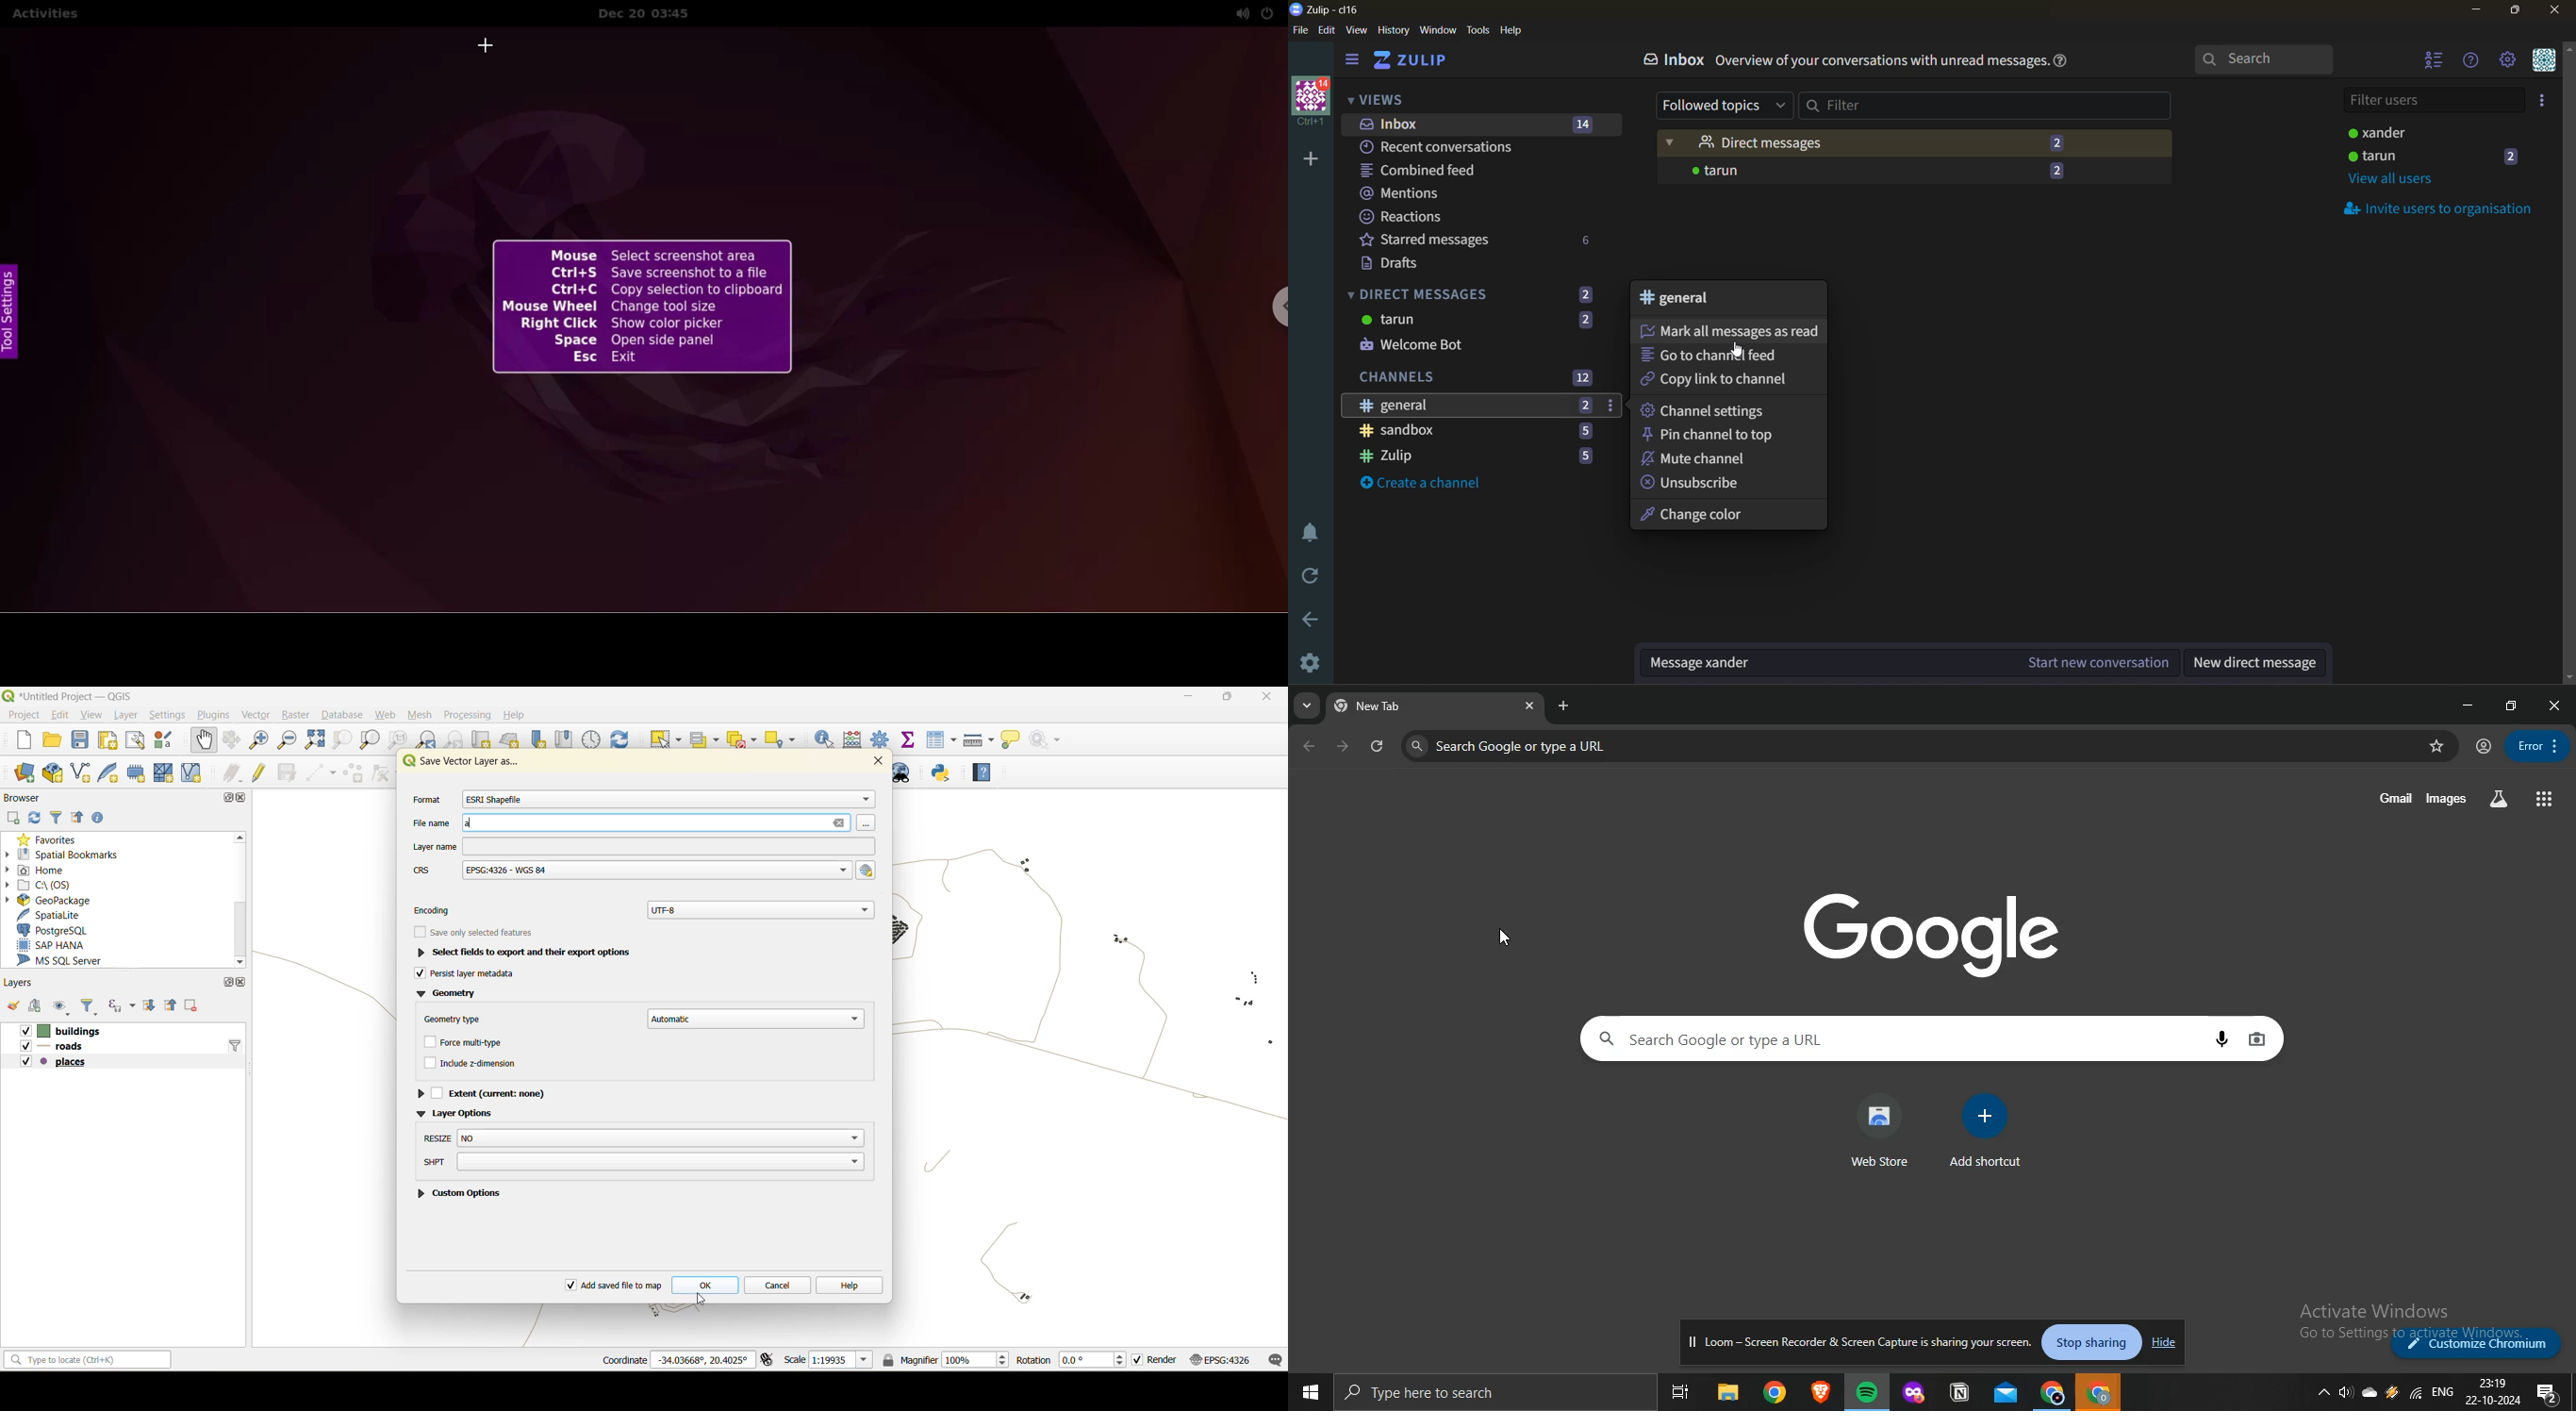  Describe the element at coordinates (762, 908) in the screenshot. I see `UTF` at that location.